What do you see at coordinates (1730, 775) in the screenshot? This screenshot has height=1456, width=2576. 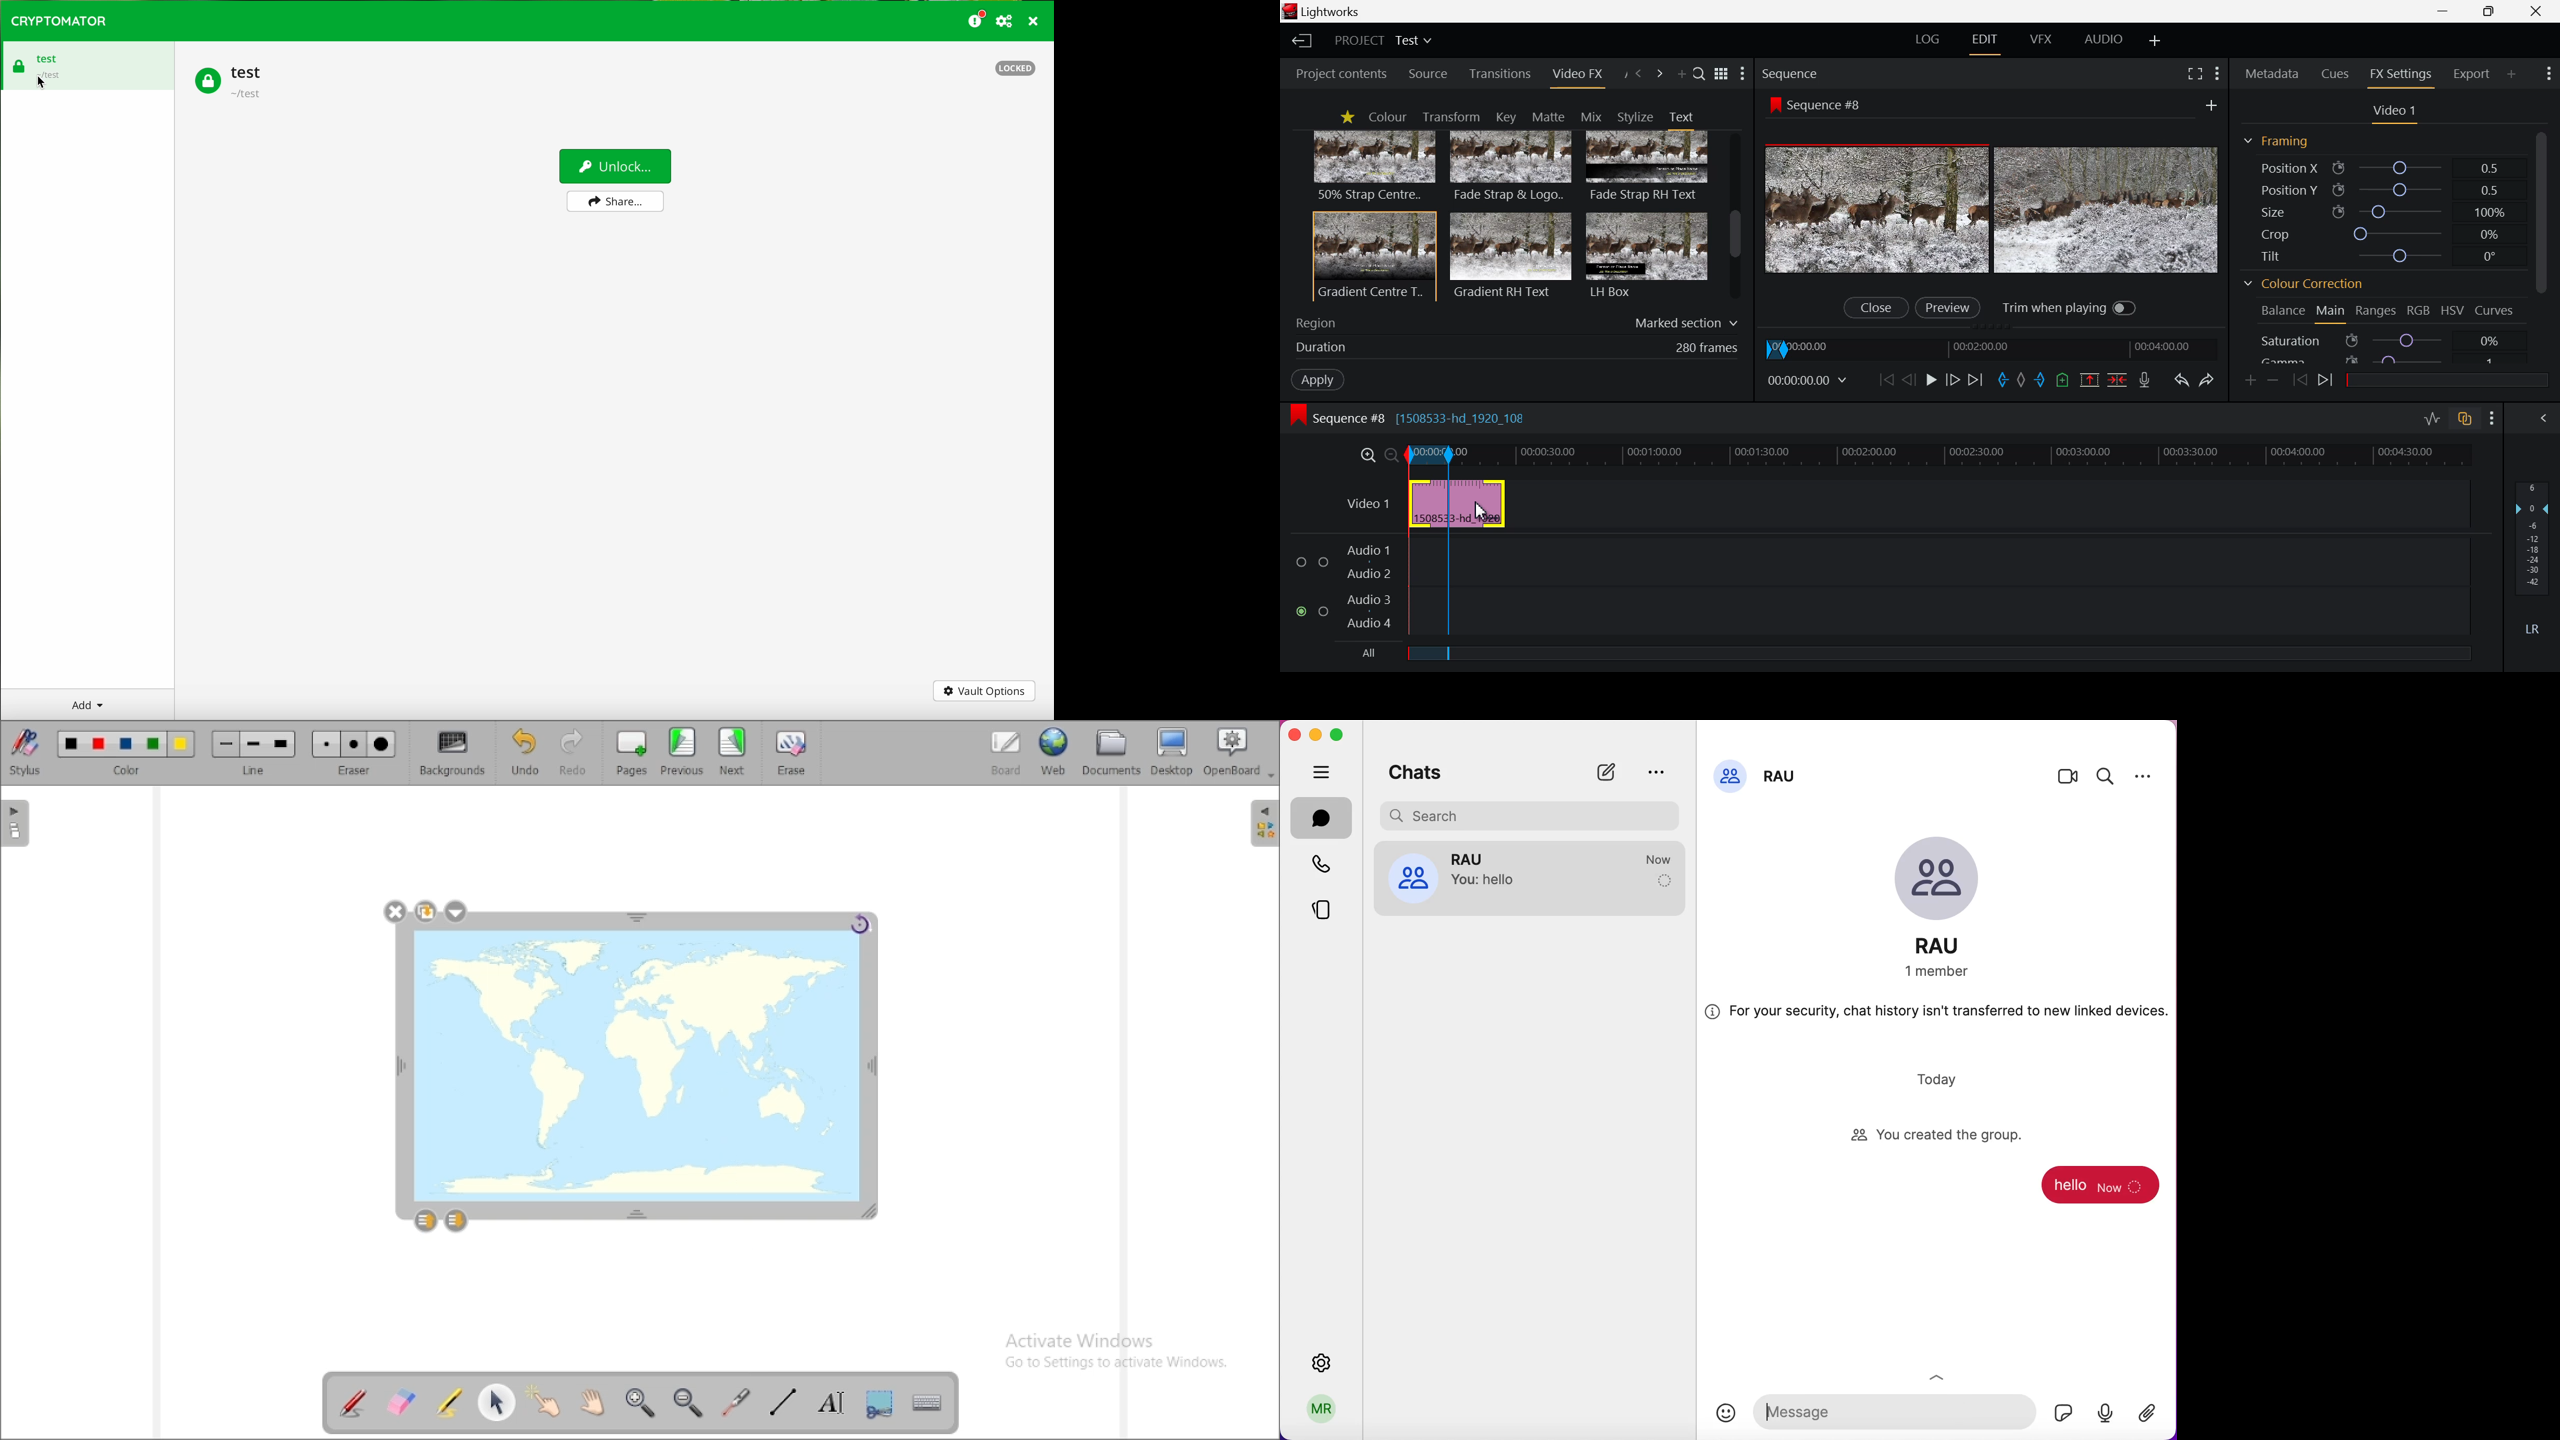 I see `profile picture` at bounding box center [1730, 775].